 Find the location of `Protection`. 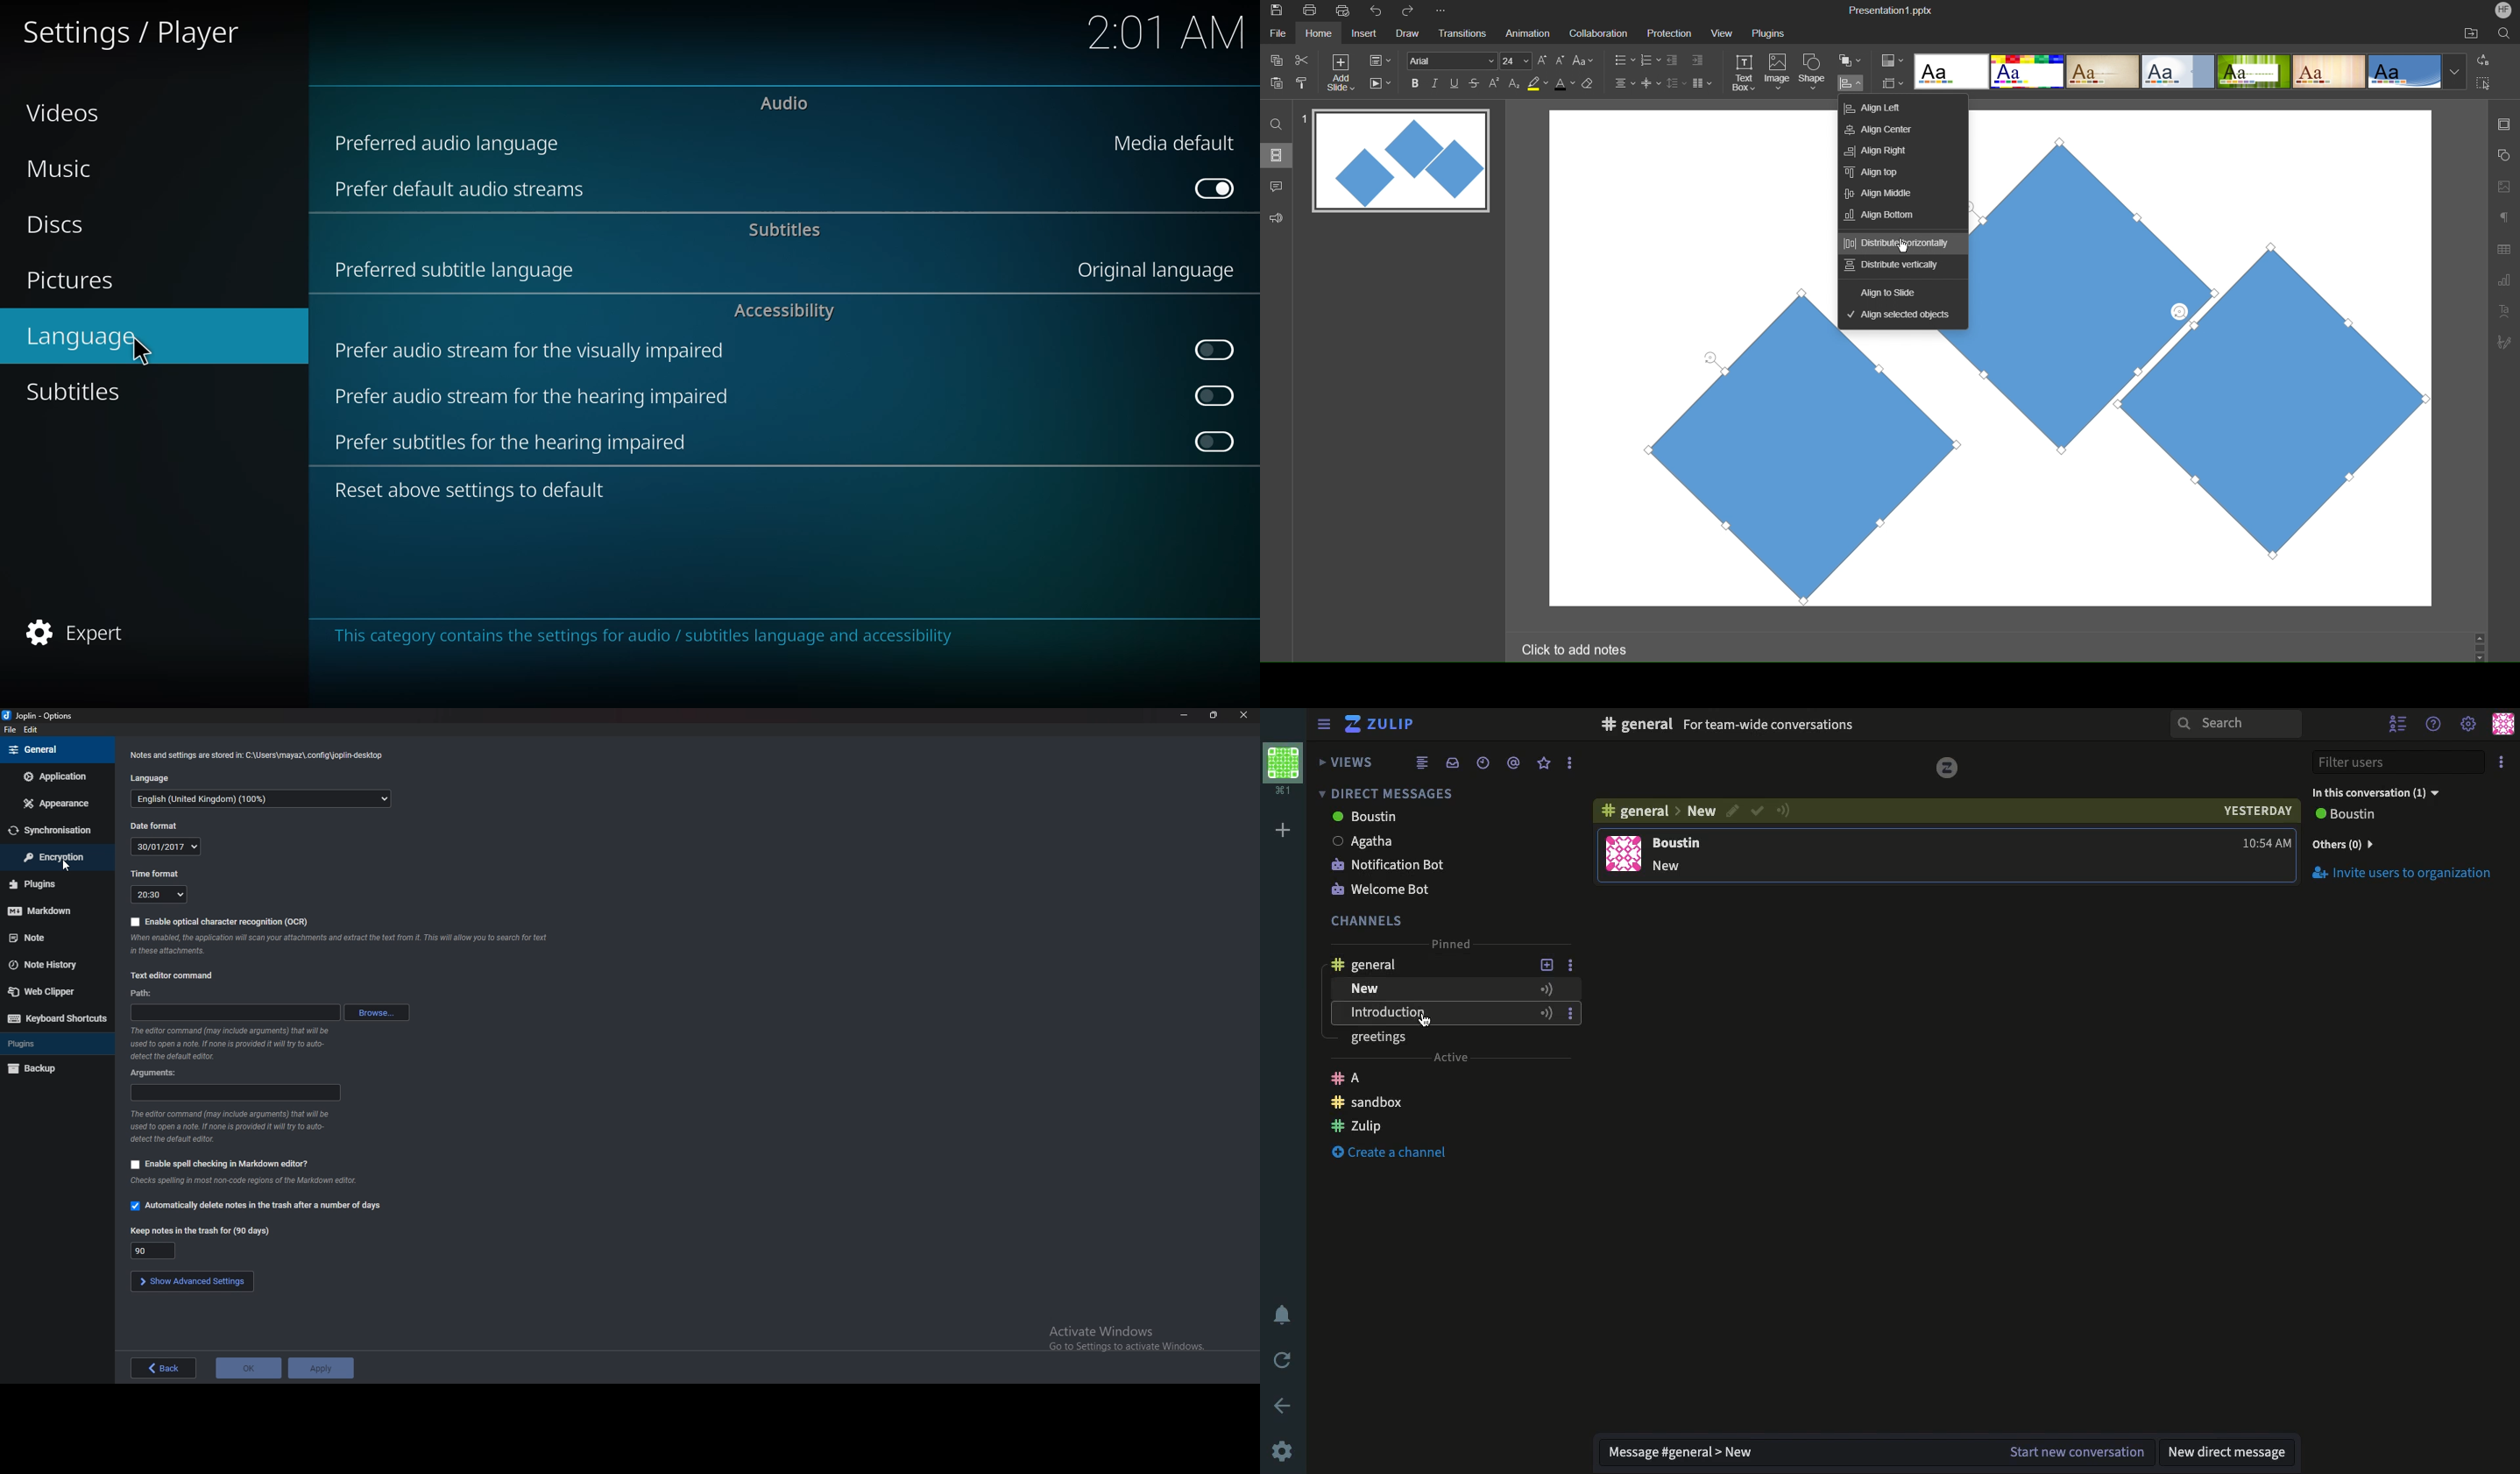

Protection is located at coordinates (1664, 33).